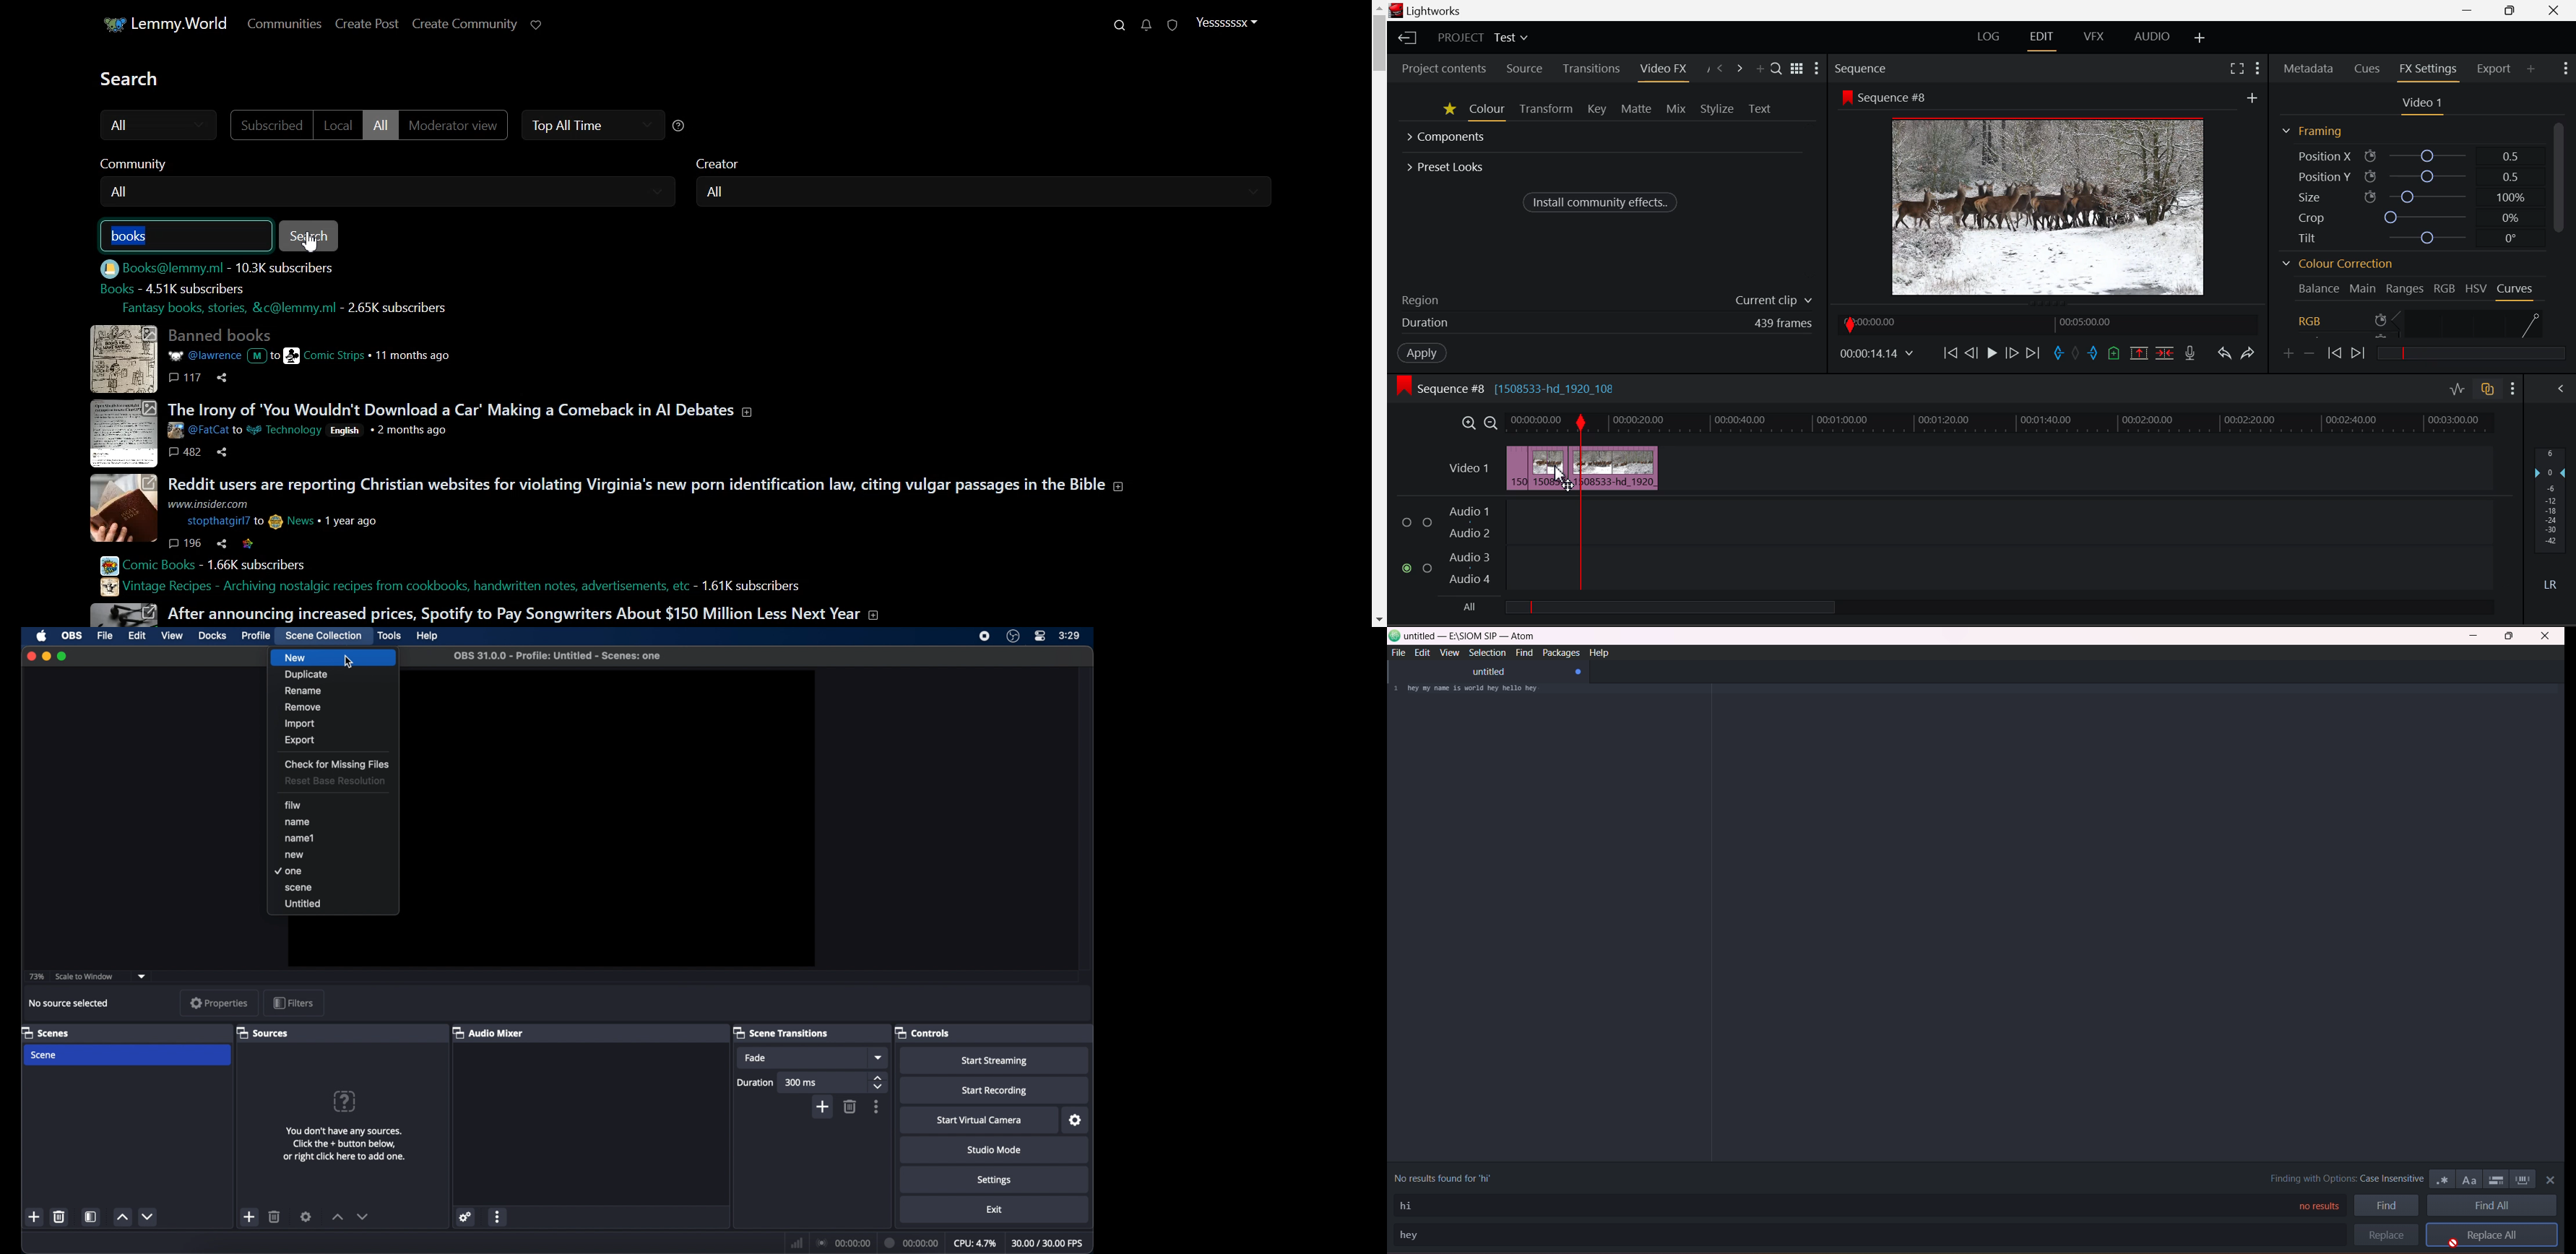 Image resolution: width=2576 pixels, height=1260 pixels. What do you see at coordinates (126, 615) in the screenshot?
I see `image` at bounding box center [126, 615].